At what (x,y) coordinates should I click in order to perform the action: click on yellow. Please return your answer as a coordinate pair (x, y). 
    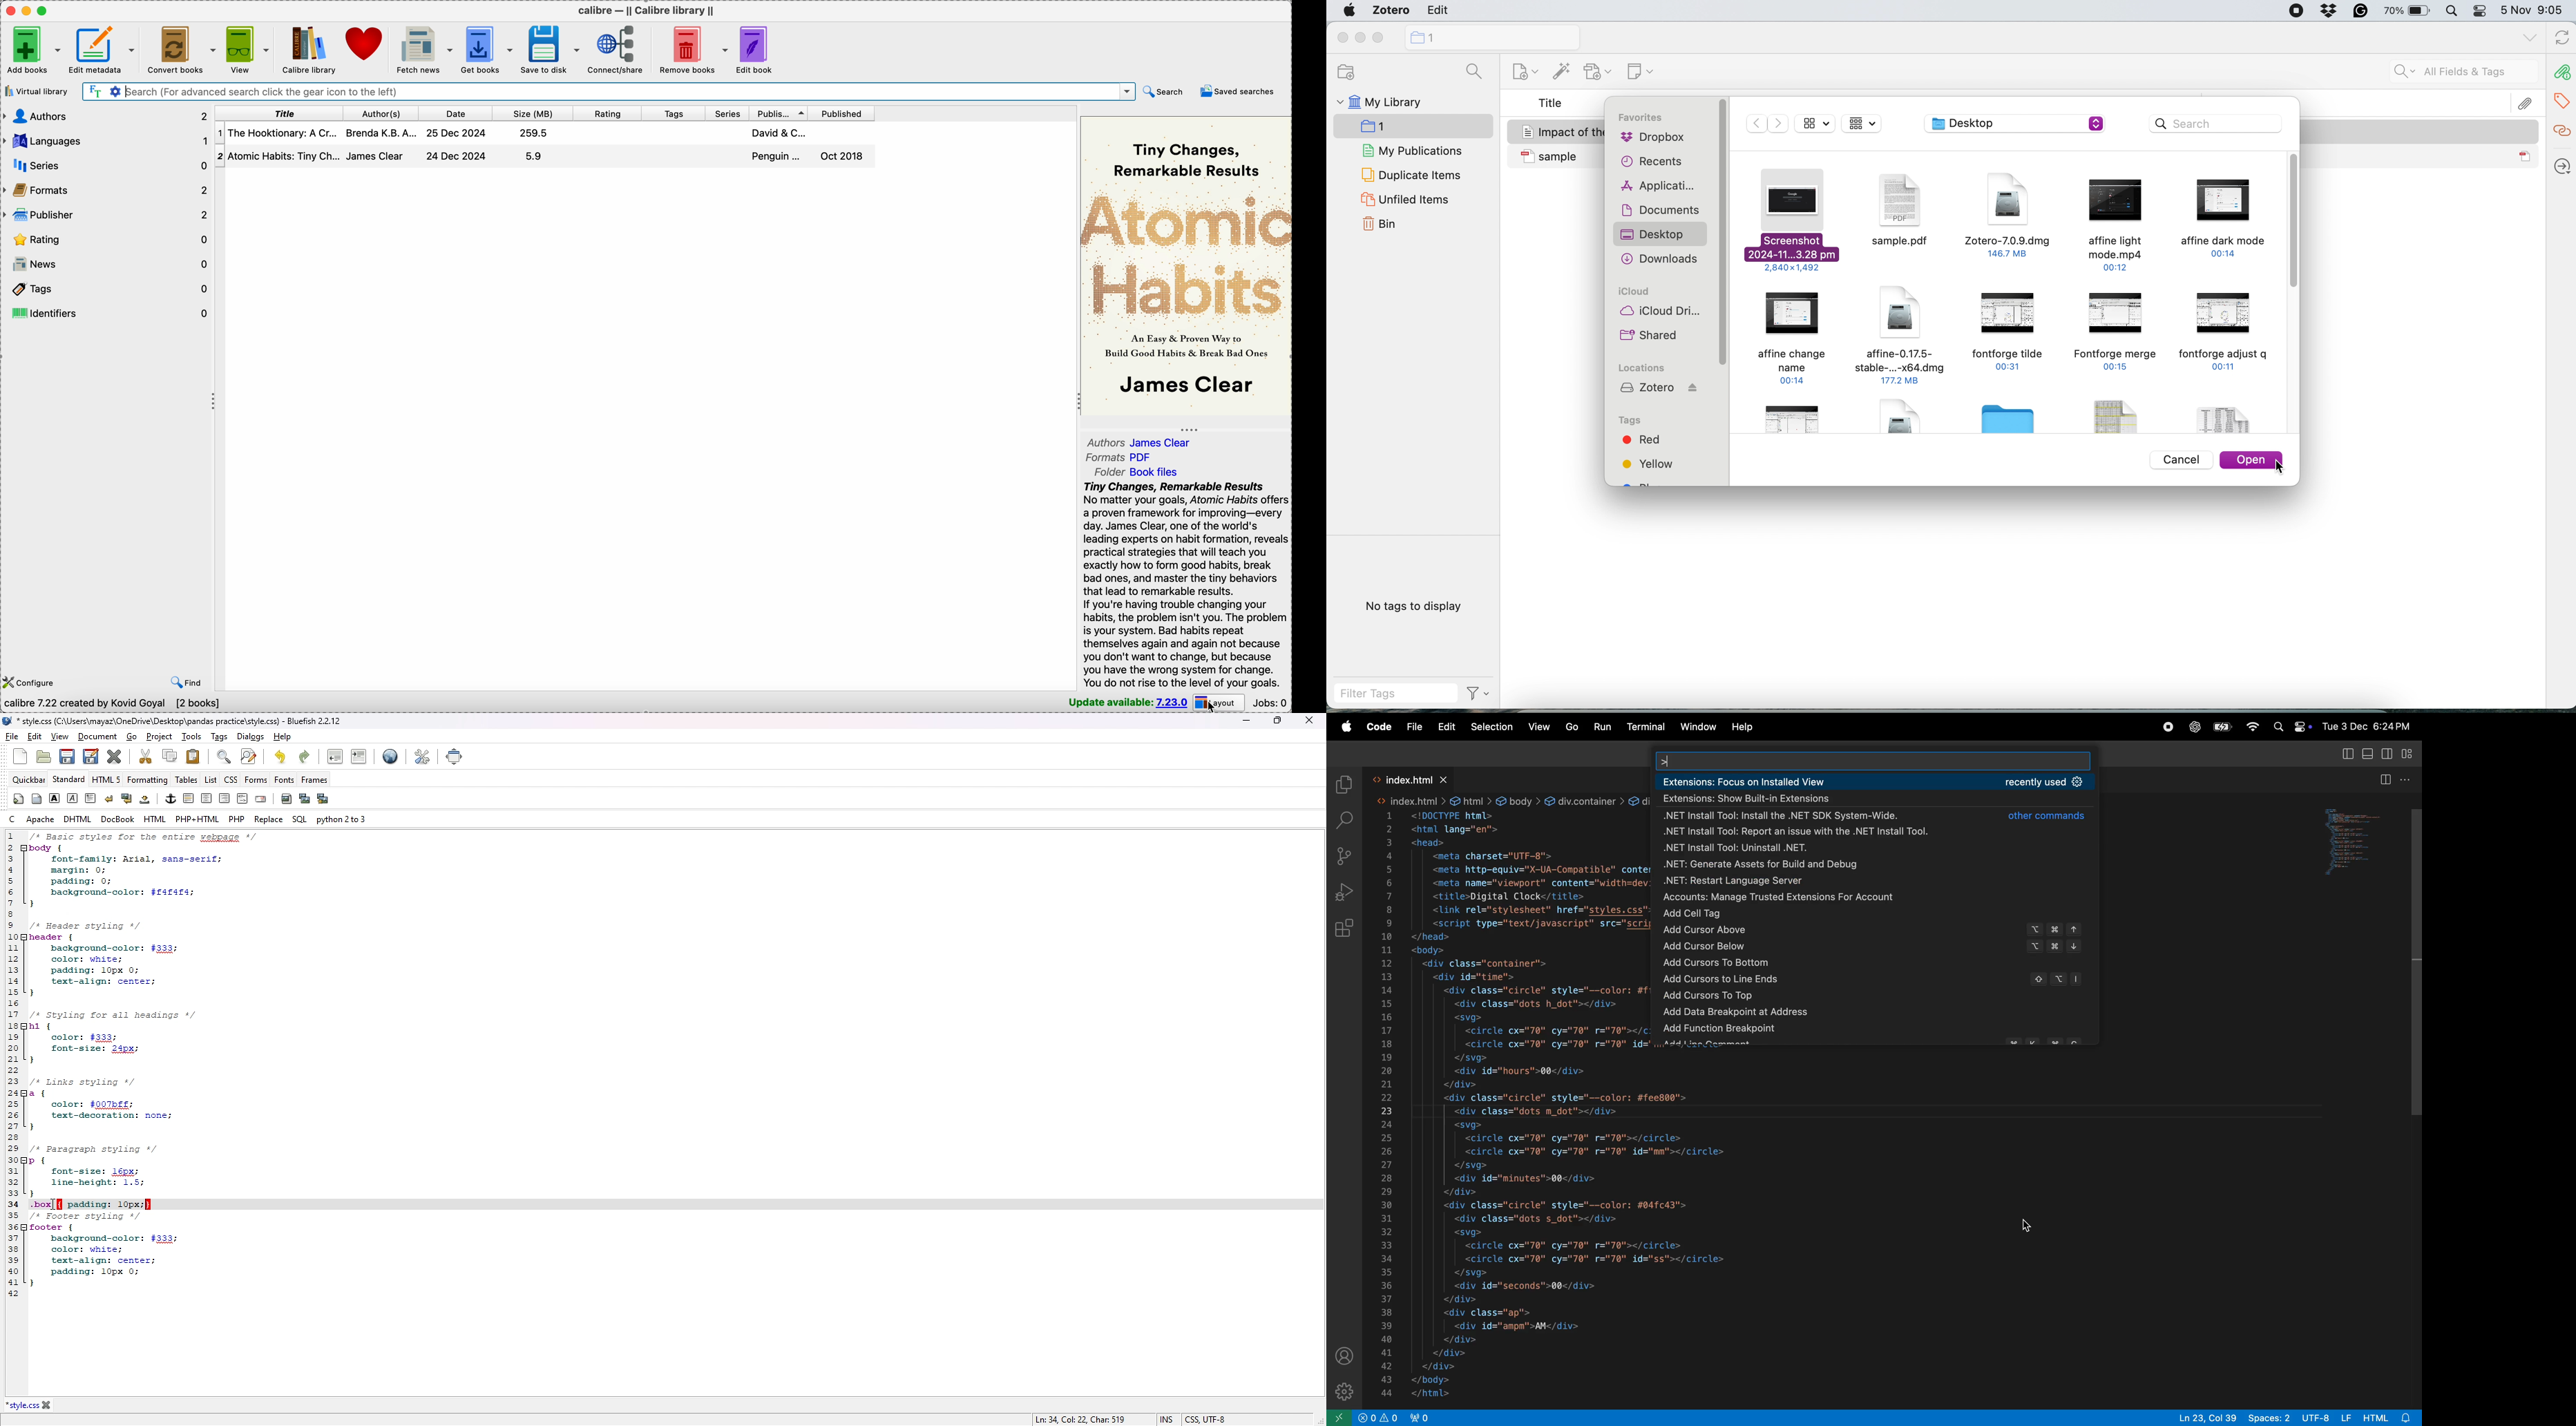
    Looking at the image, I should click on (1650, 463).